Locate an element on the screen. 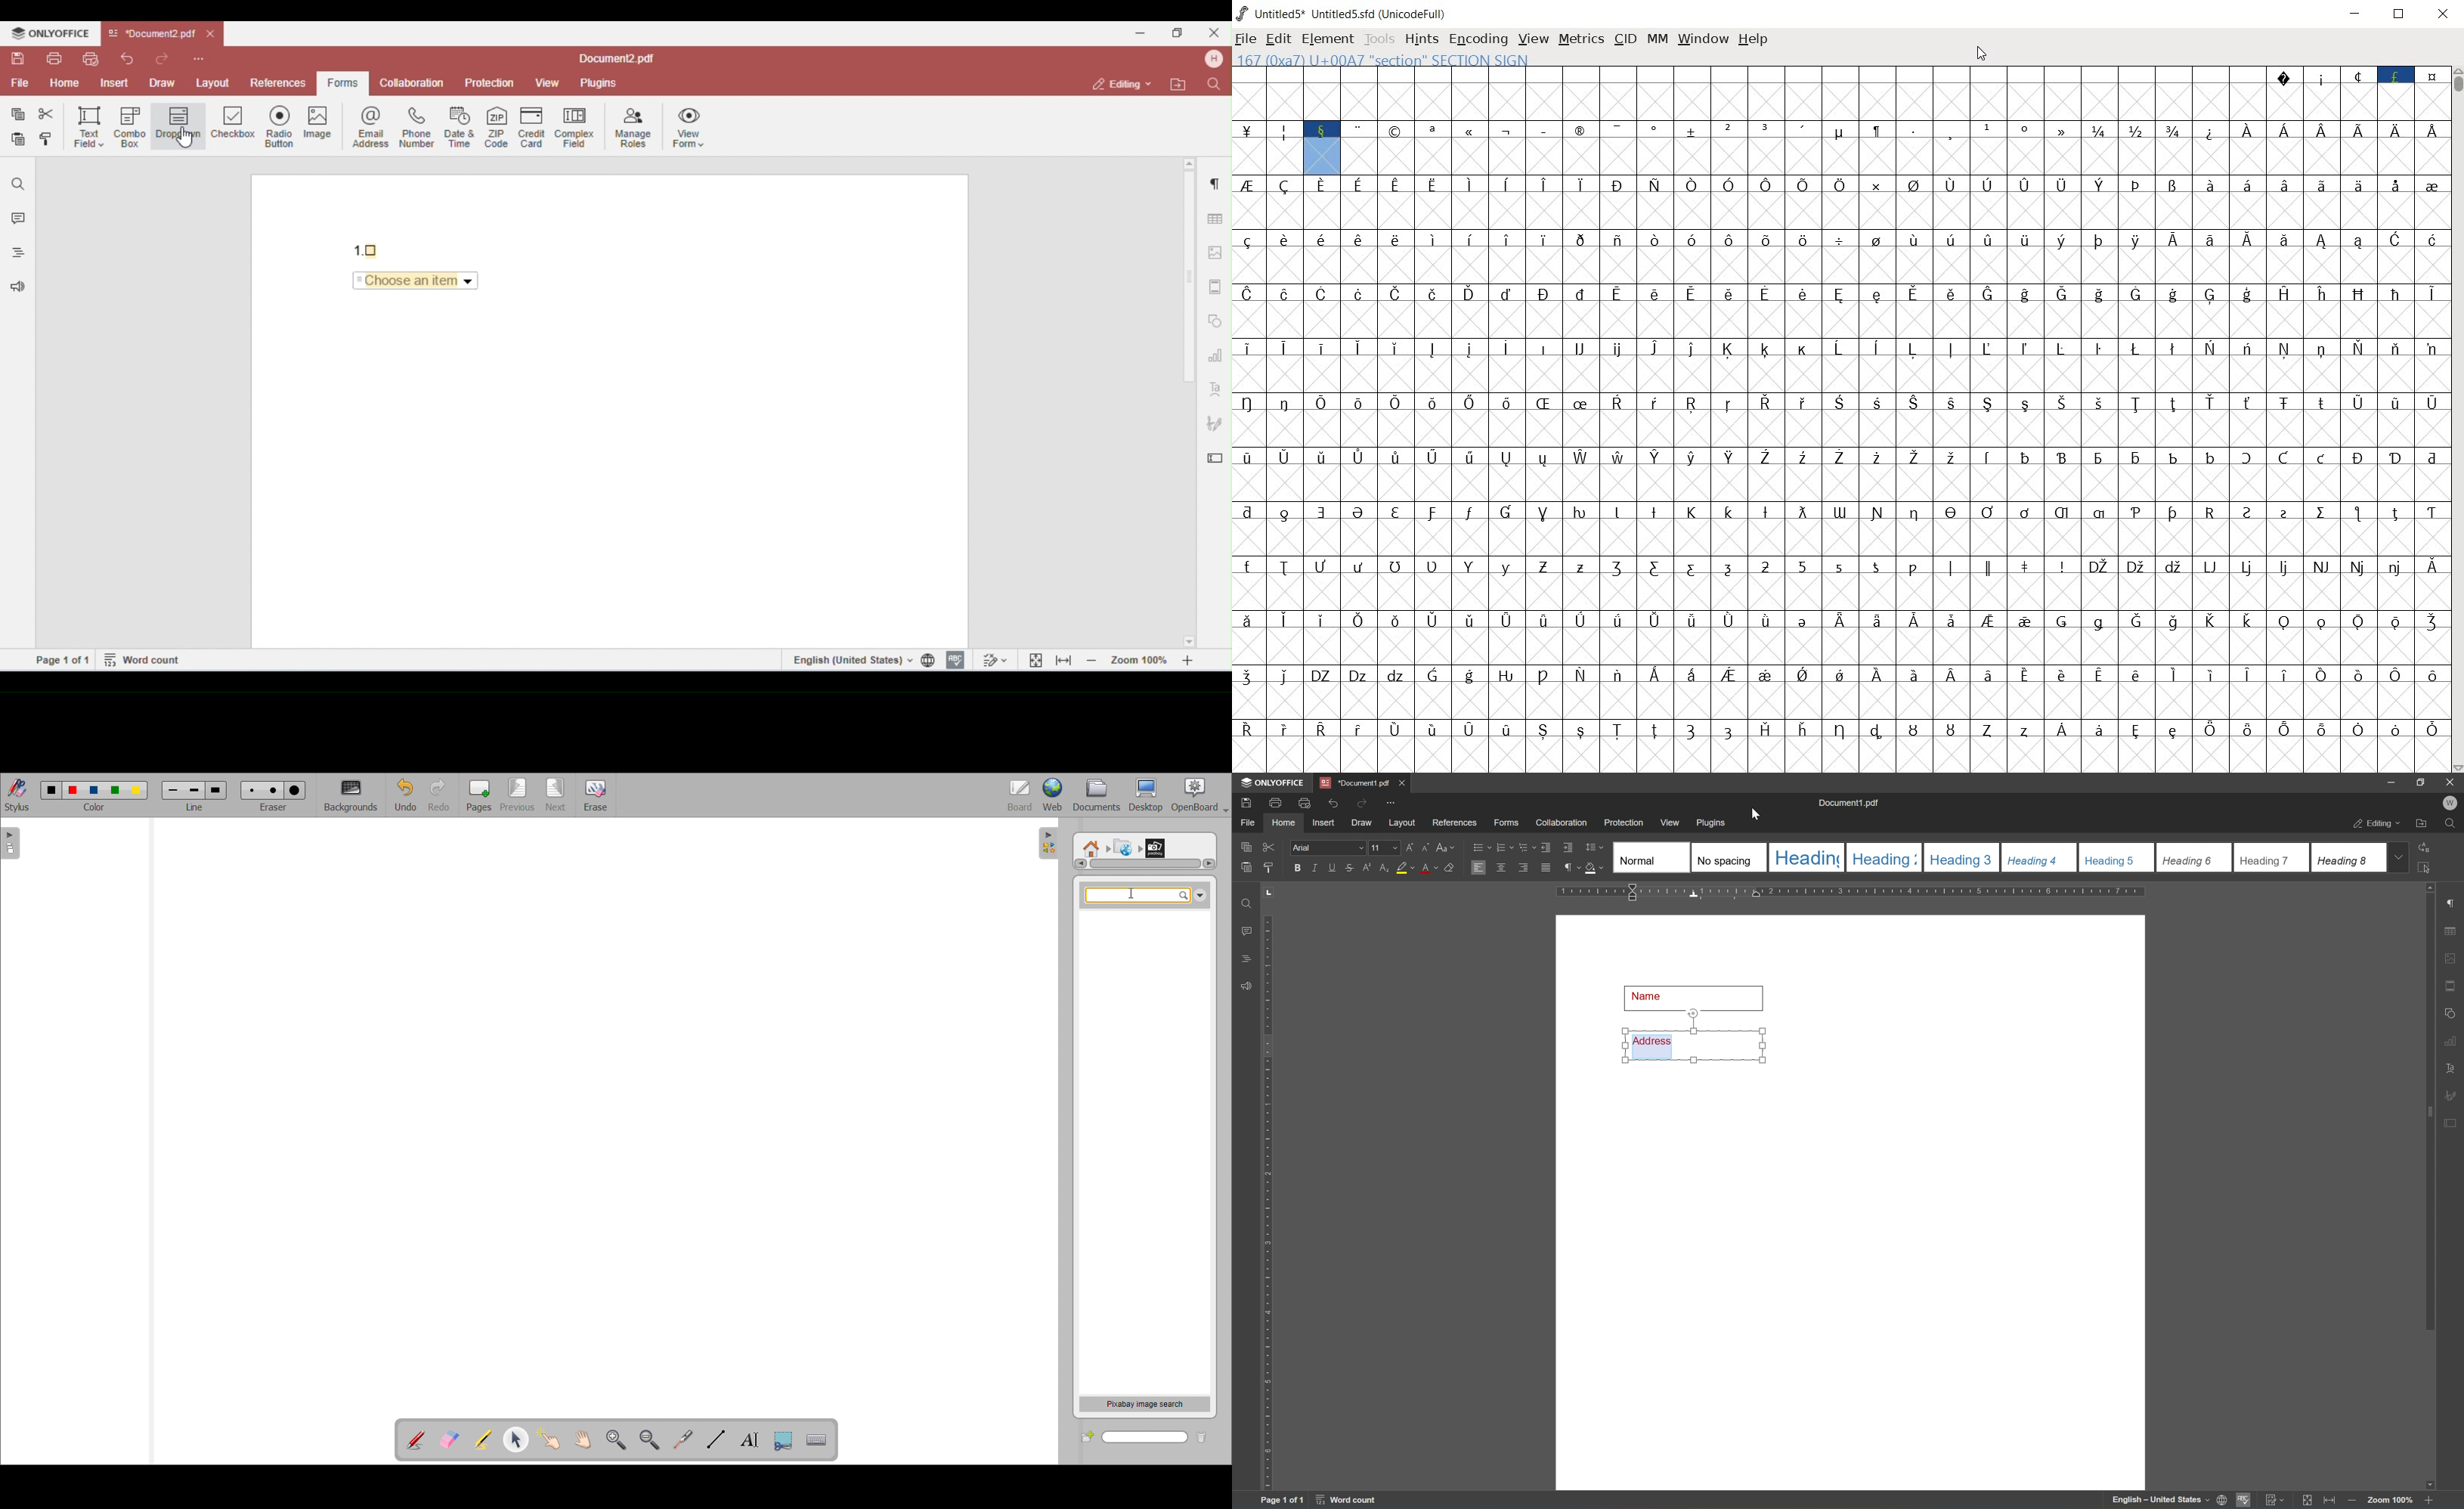 Image resolution: width=2464 pixels, height=1512 pixels. special character is located at coordinates (1934, 147).